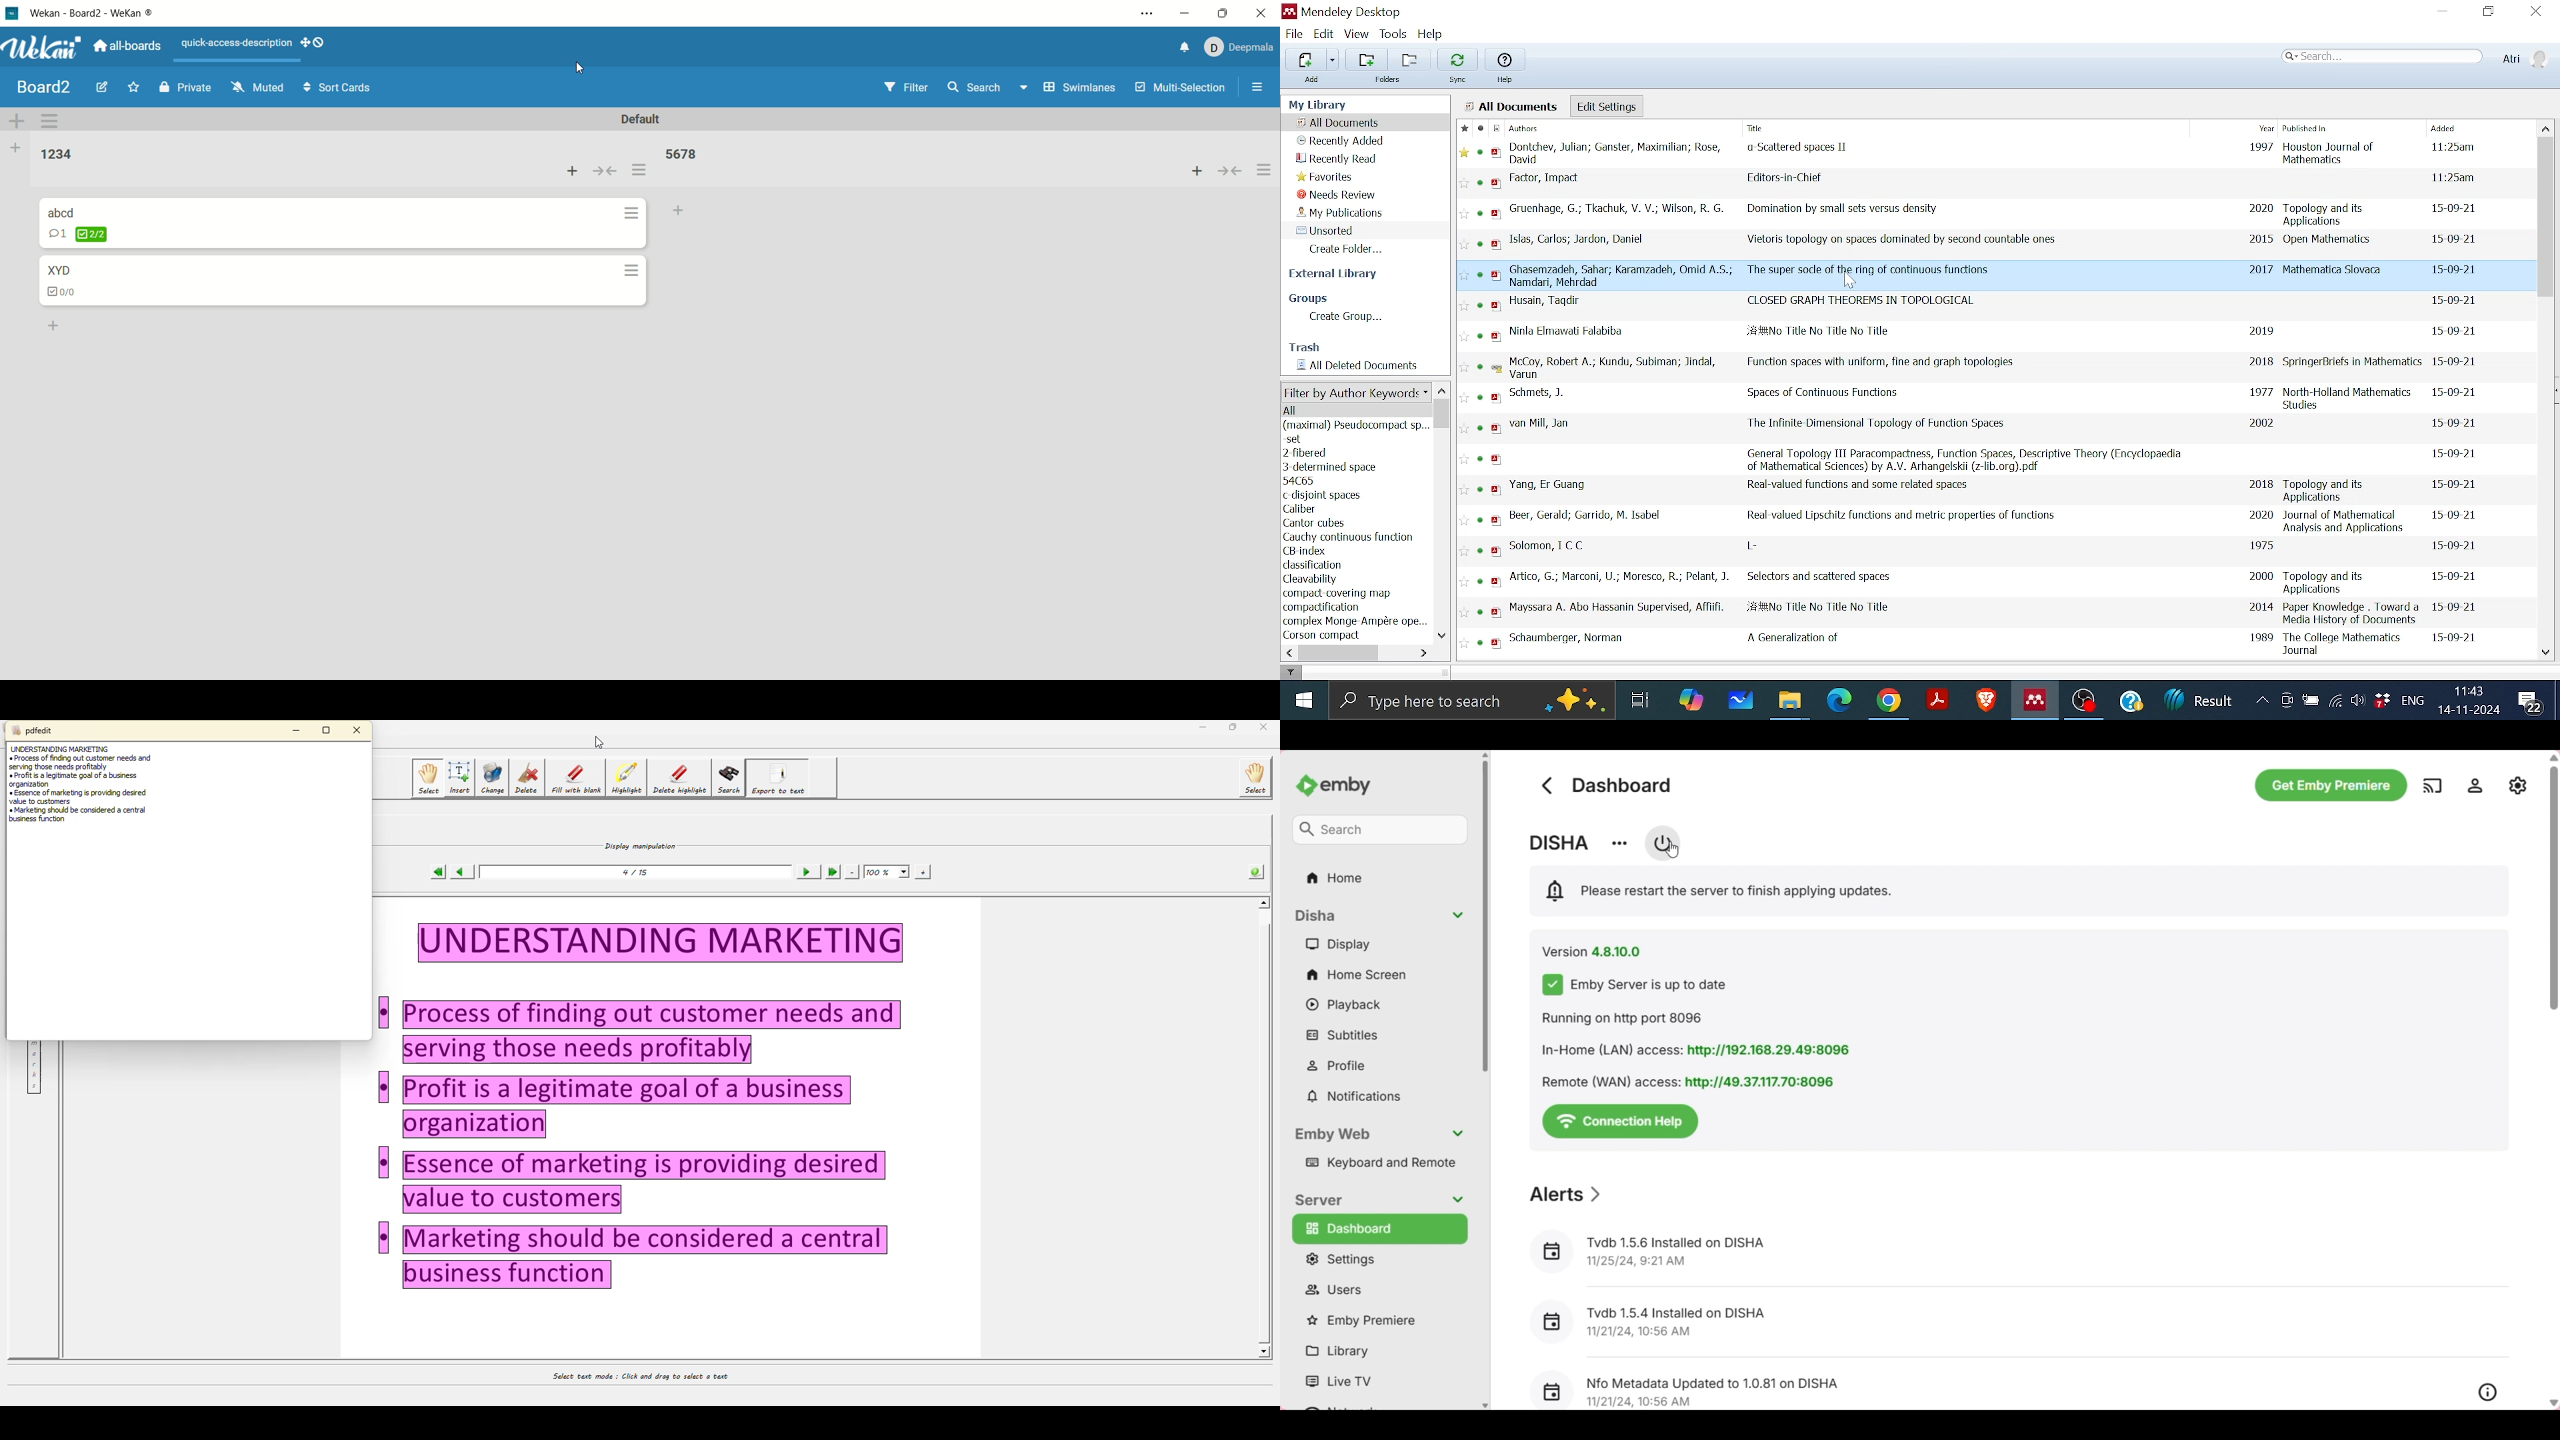 The image size is (2576, 1456). Describe the element at coordinates (1485, 1406) in the screenshot. I see `Quick slide to bottom of left panel` at that location.